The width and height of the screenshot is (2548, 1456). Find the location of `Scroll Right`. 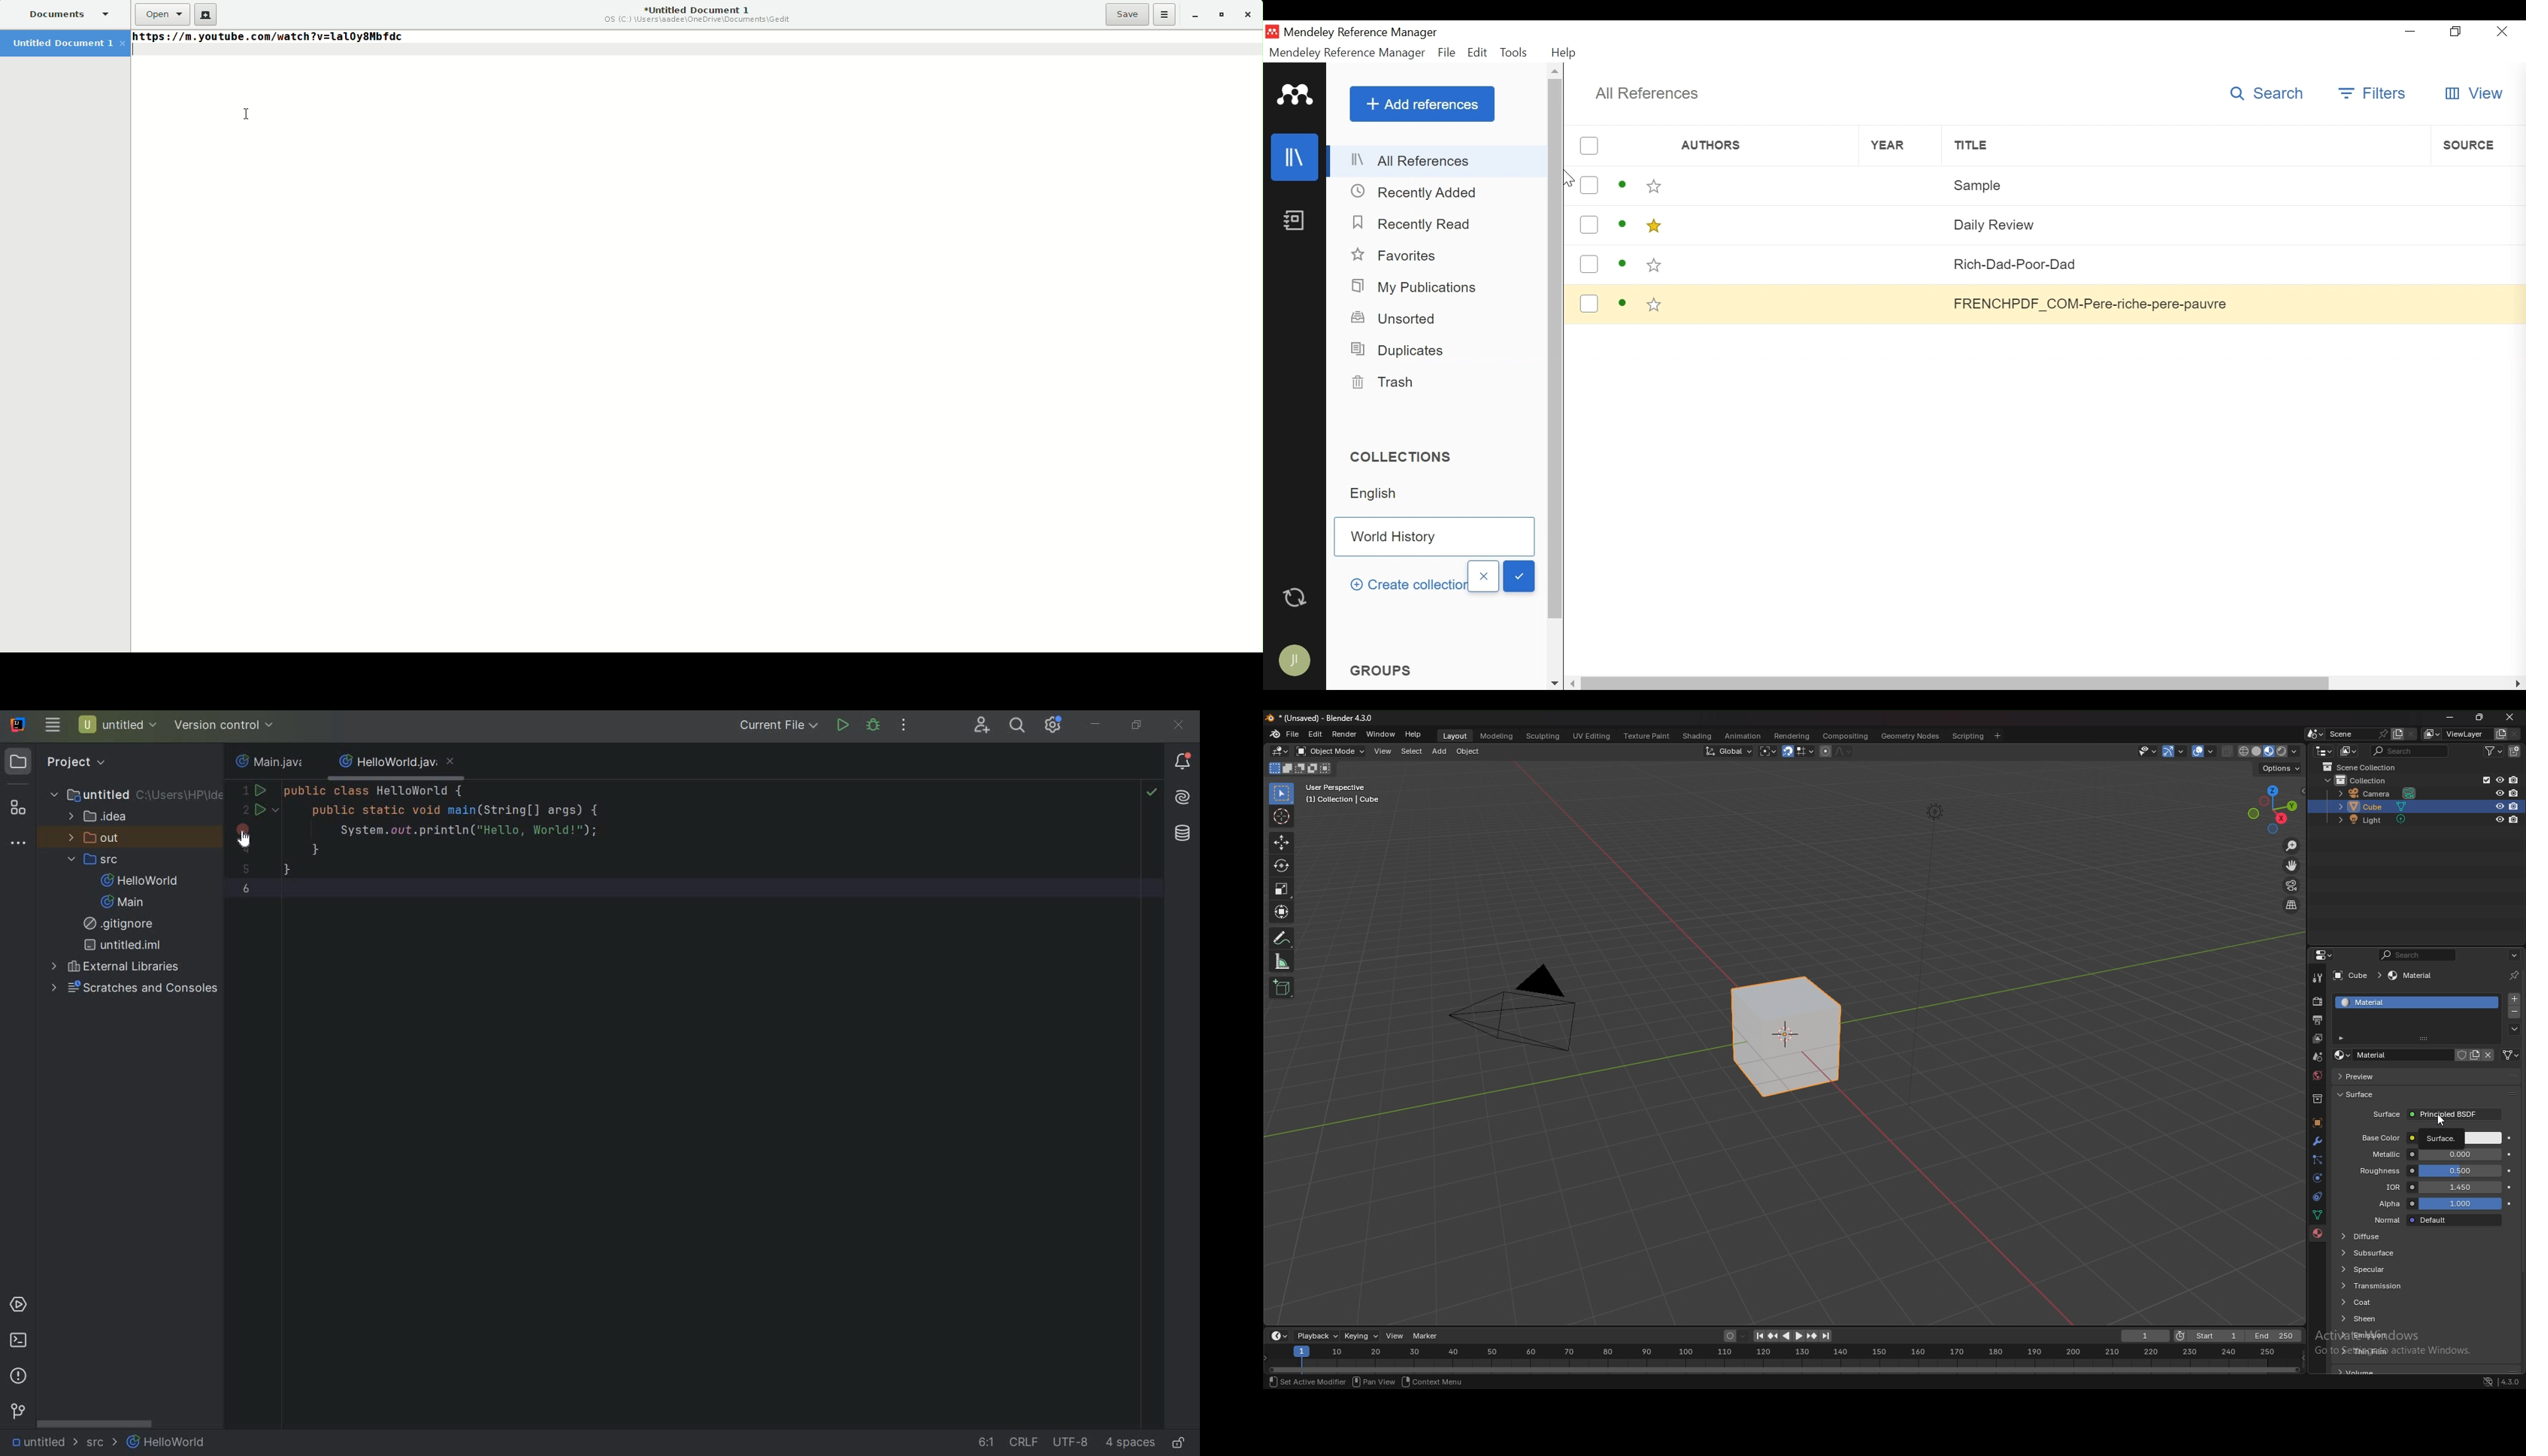

Scroll Right is located at coordinates (2518, 683).